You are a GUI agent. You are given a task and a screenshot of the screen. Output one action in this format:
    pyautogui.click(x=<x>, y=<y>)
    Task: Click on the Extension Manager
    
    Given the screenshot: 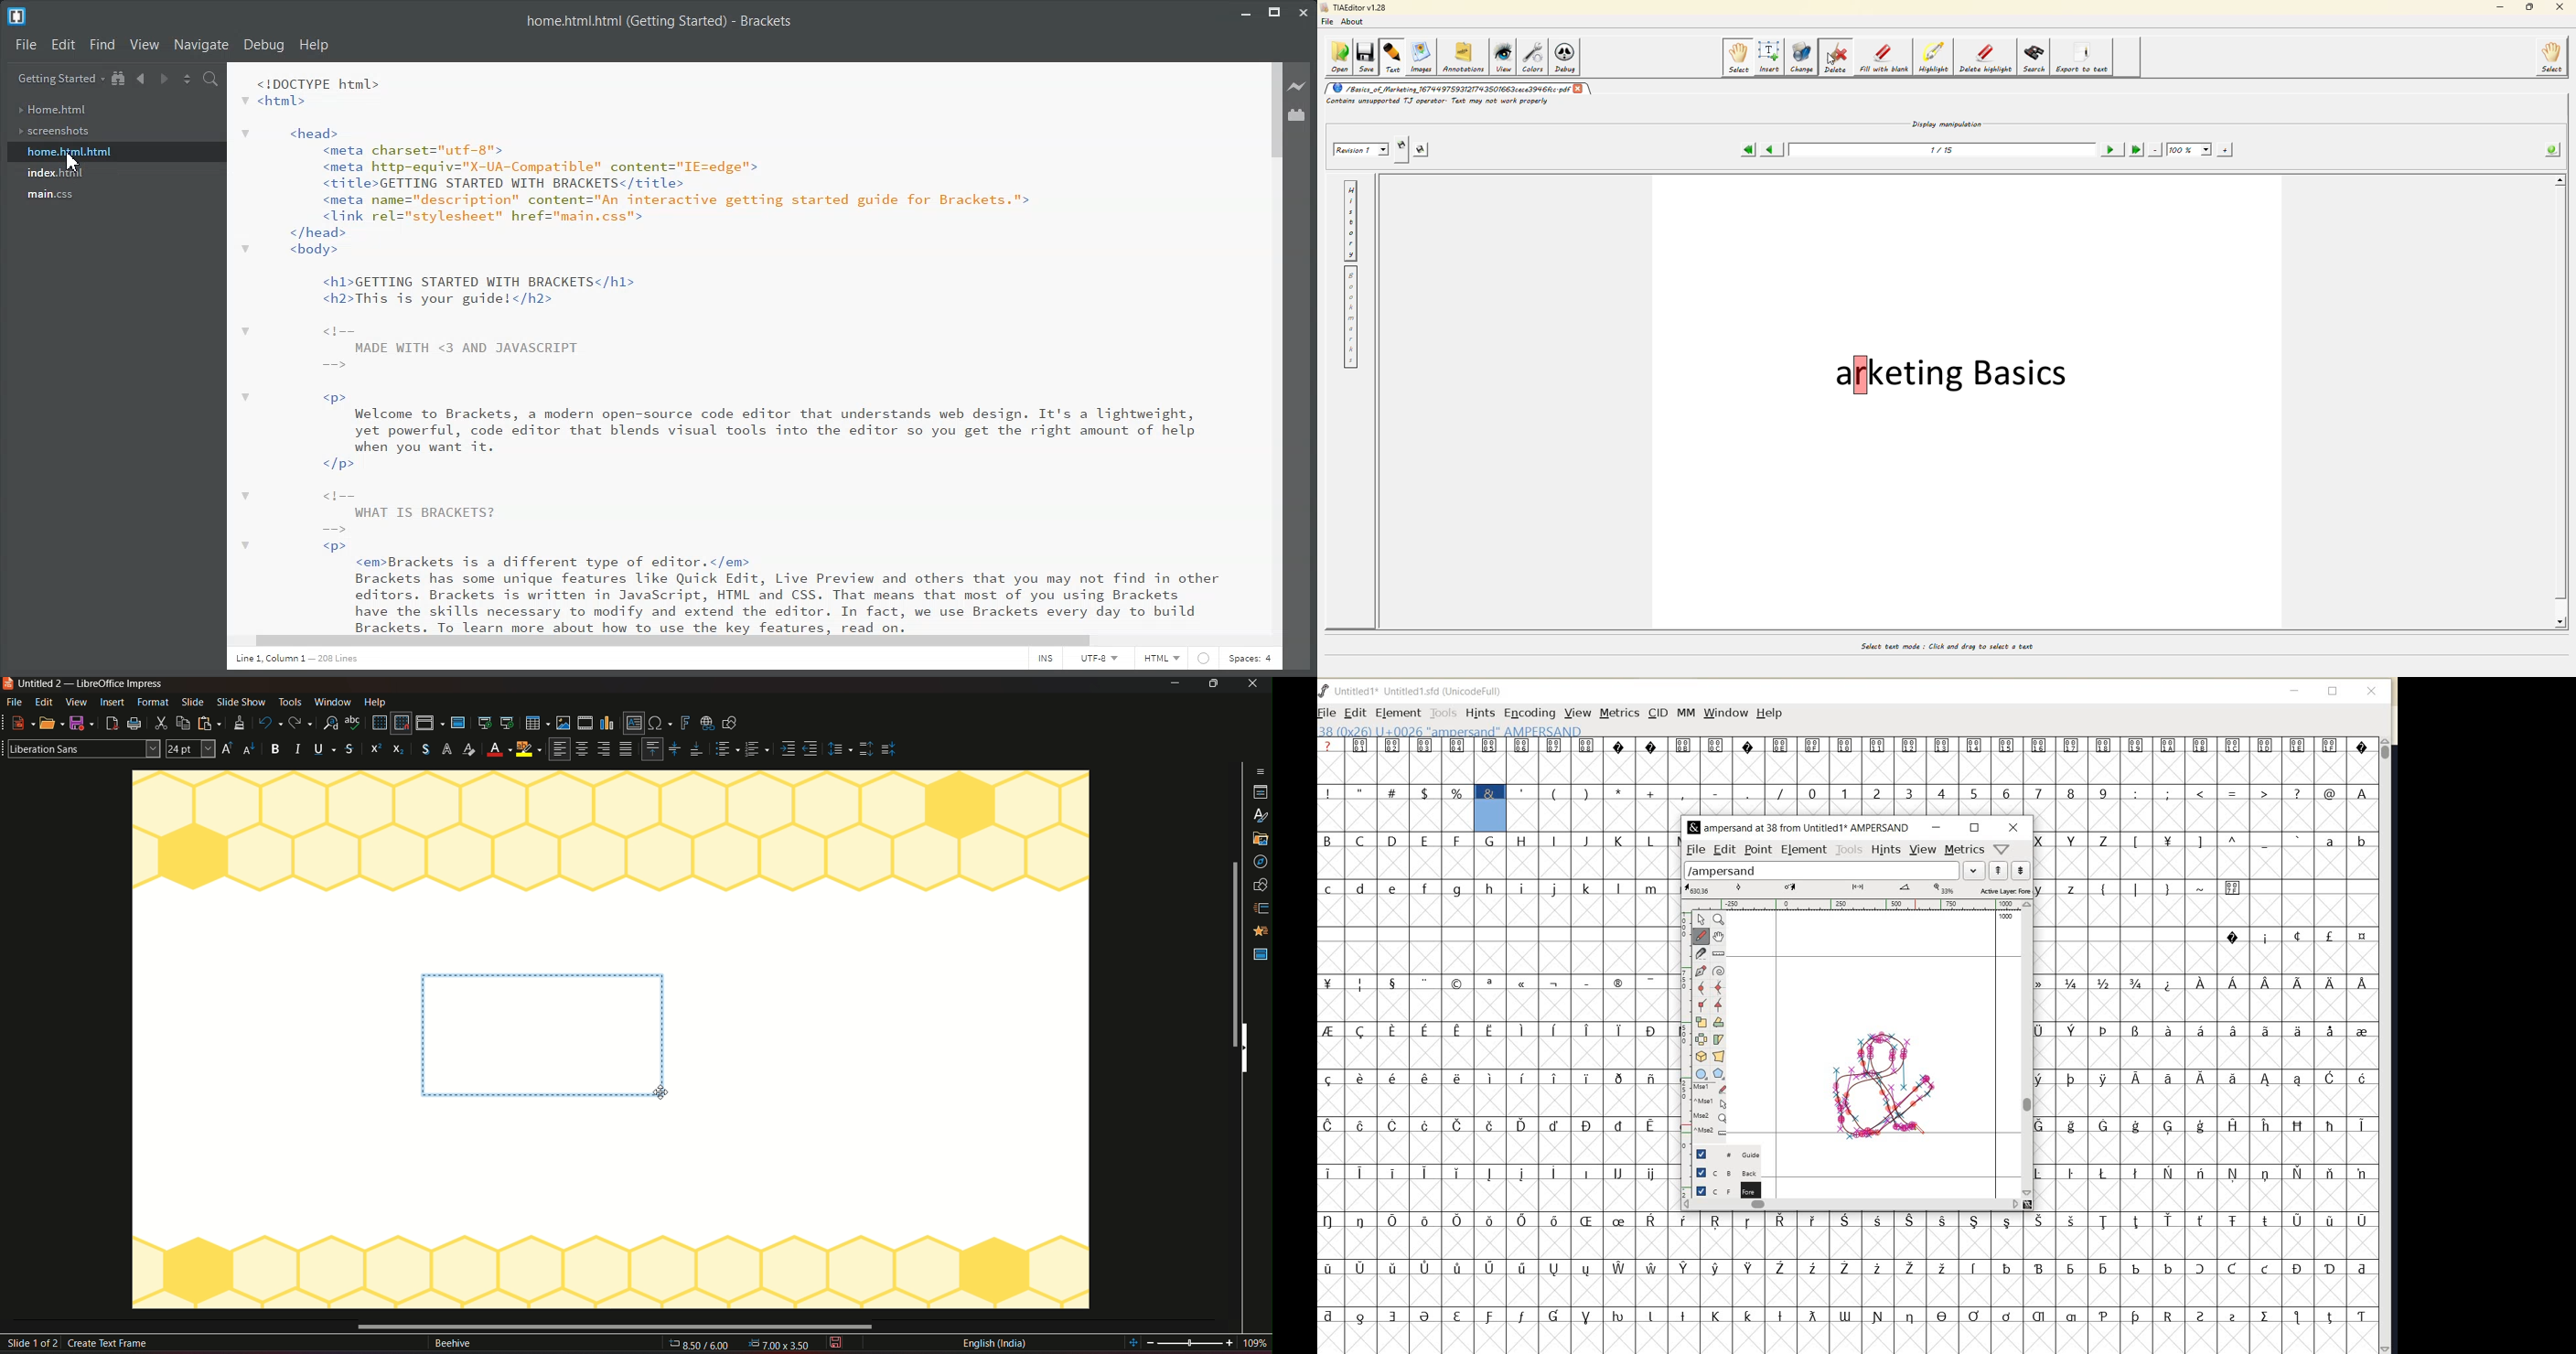 What is the action you would take?
    pyautogui.click(x=1297, y=114)
    